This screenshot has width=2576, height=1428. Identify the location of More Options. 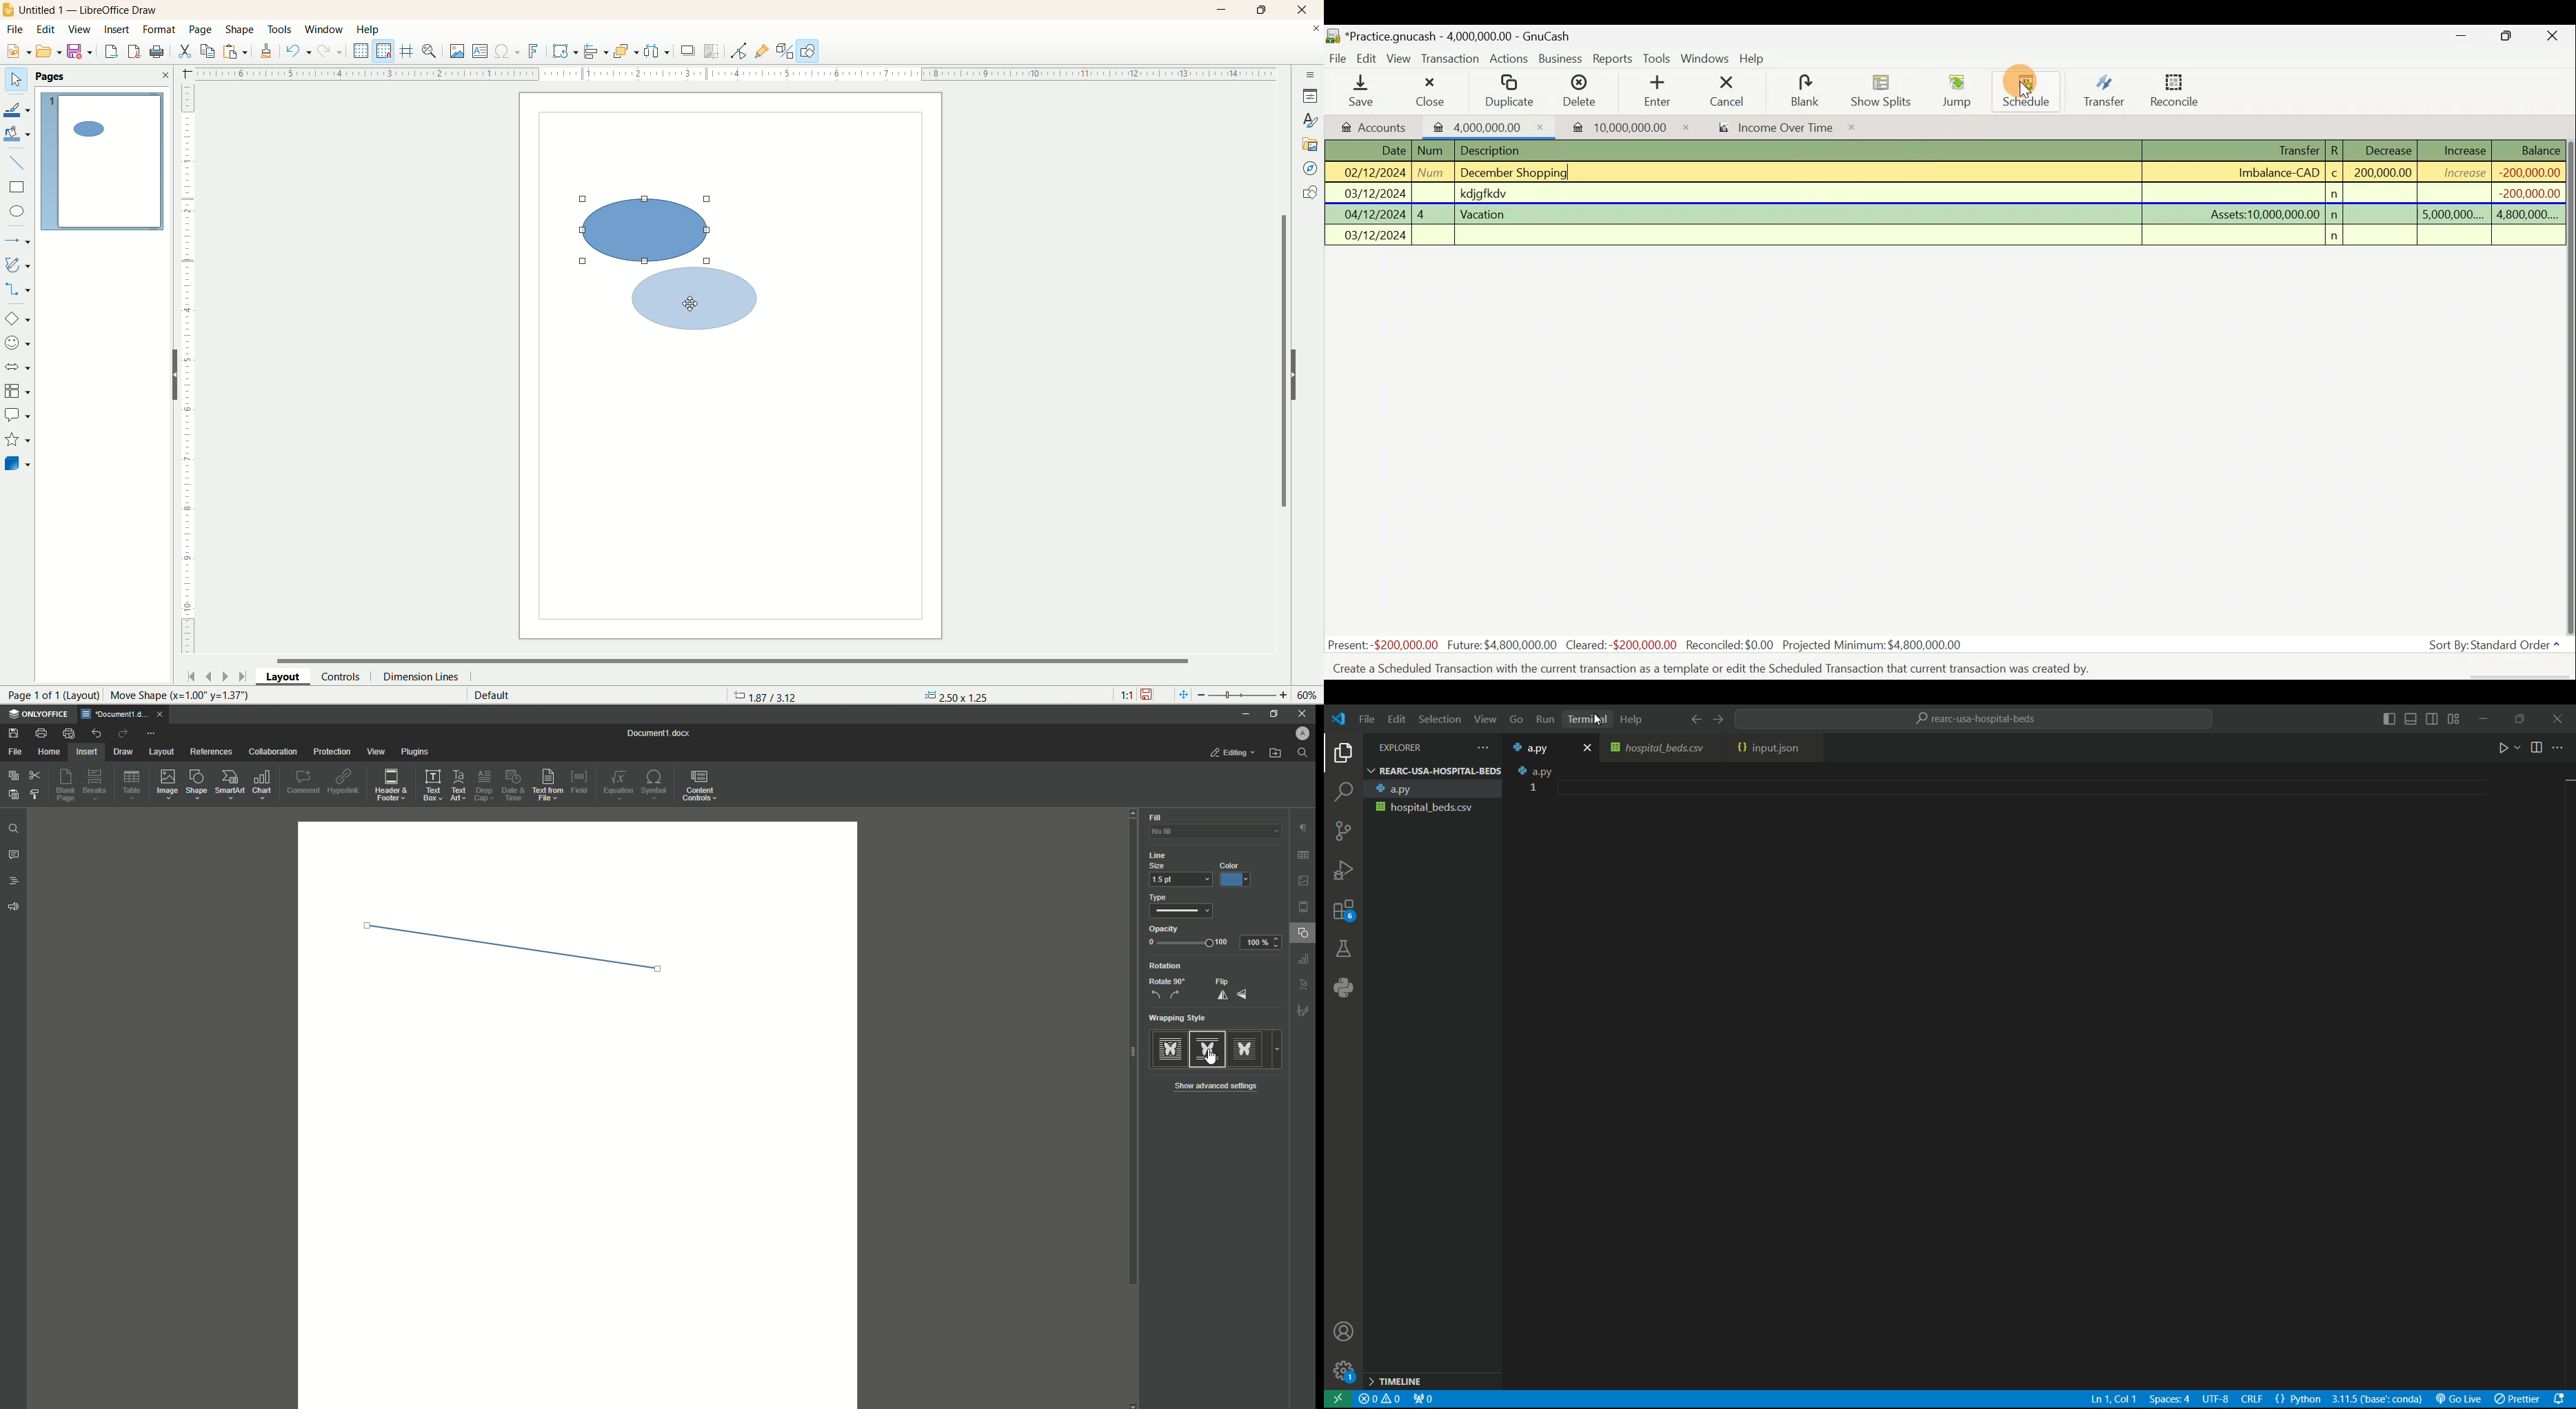
(152, 734).